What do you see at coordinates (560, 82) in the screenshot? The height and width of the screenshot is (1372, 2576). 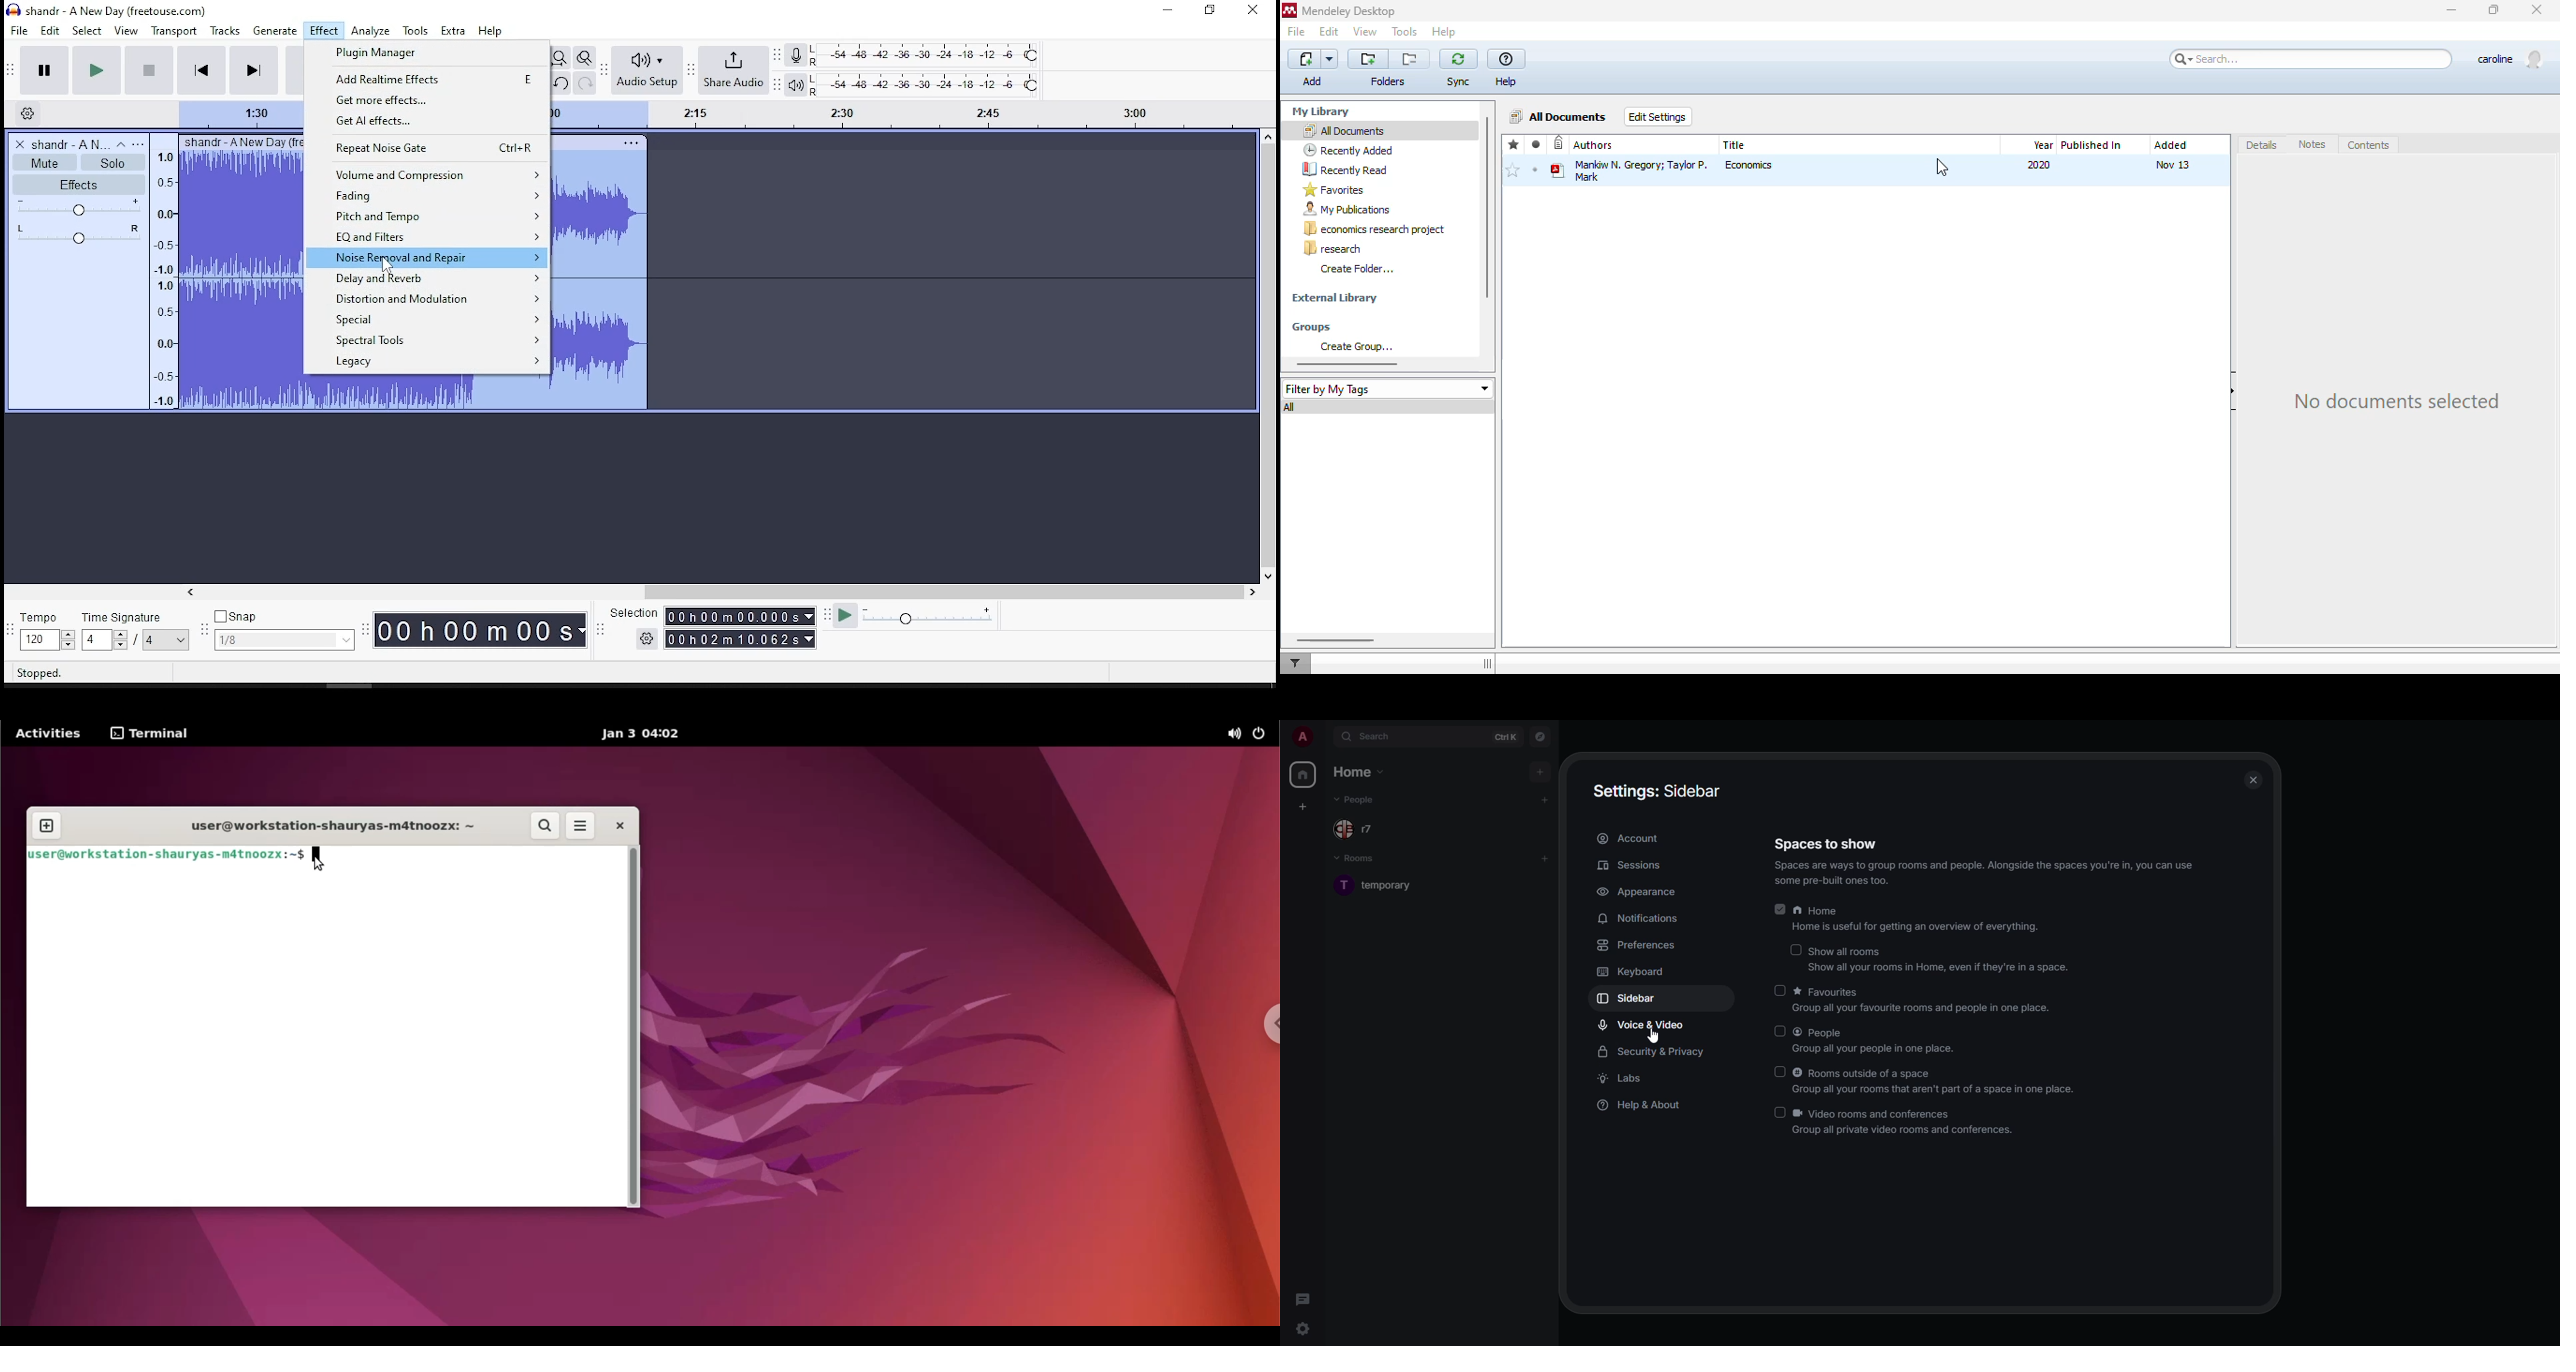 I see `undo` at bounding box center [560, 82].